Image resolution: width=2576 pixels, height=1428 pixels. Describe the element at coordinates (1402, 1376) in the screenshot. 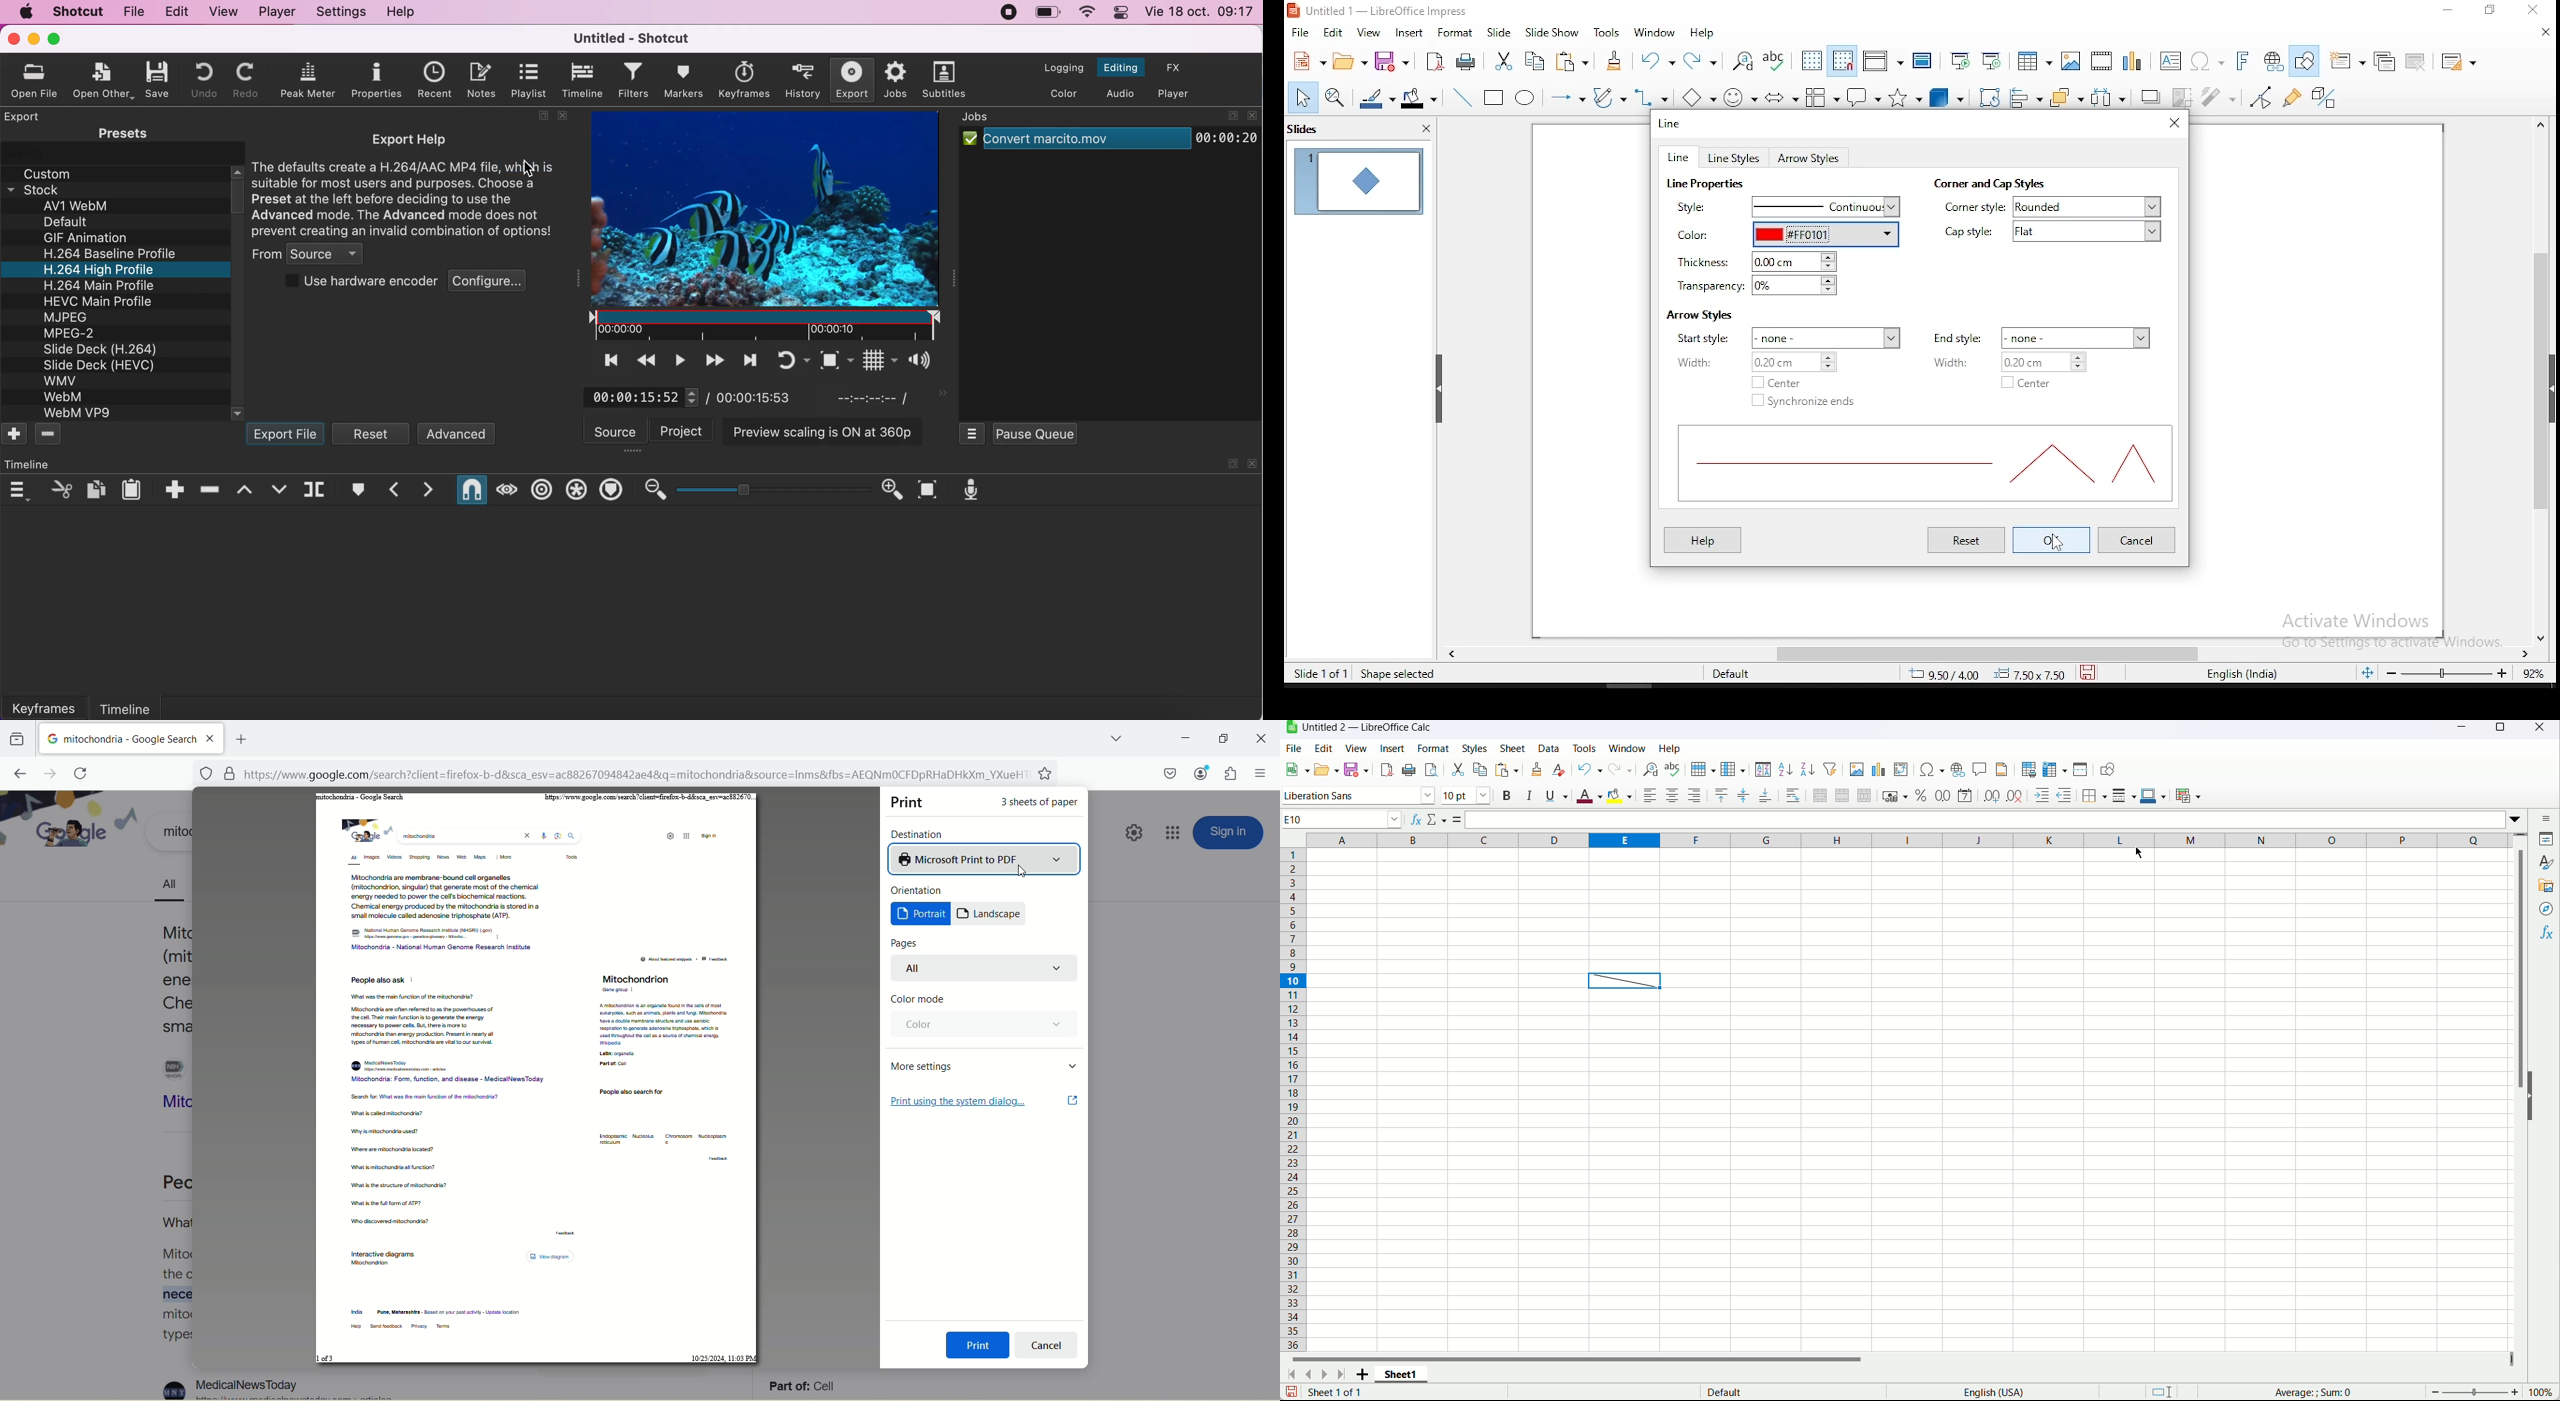

I see `Sheet 1` at that location.